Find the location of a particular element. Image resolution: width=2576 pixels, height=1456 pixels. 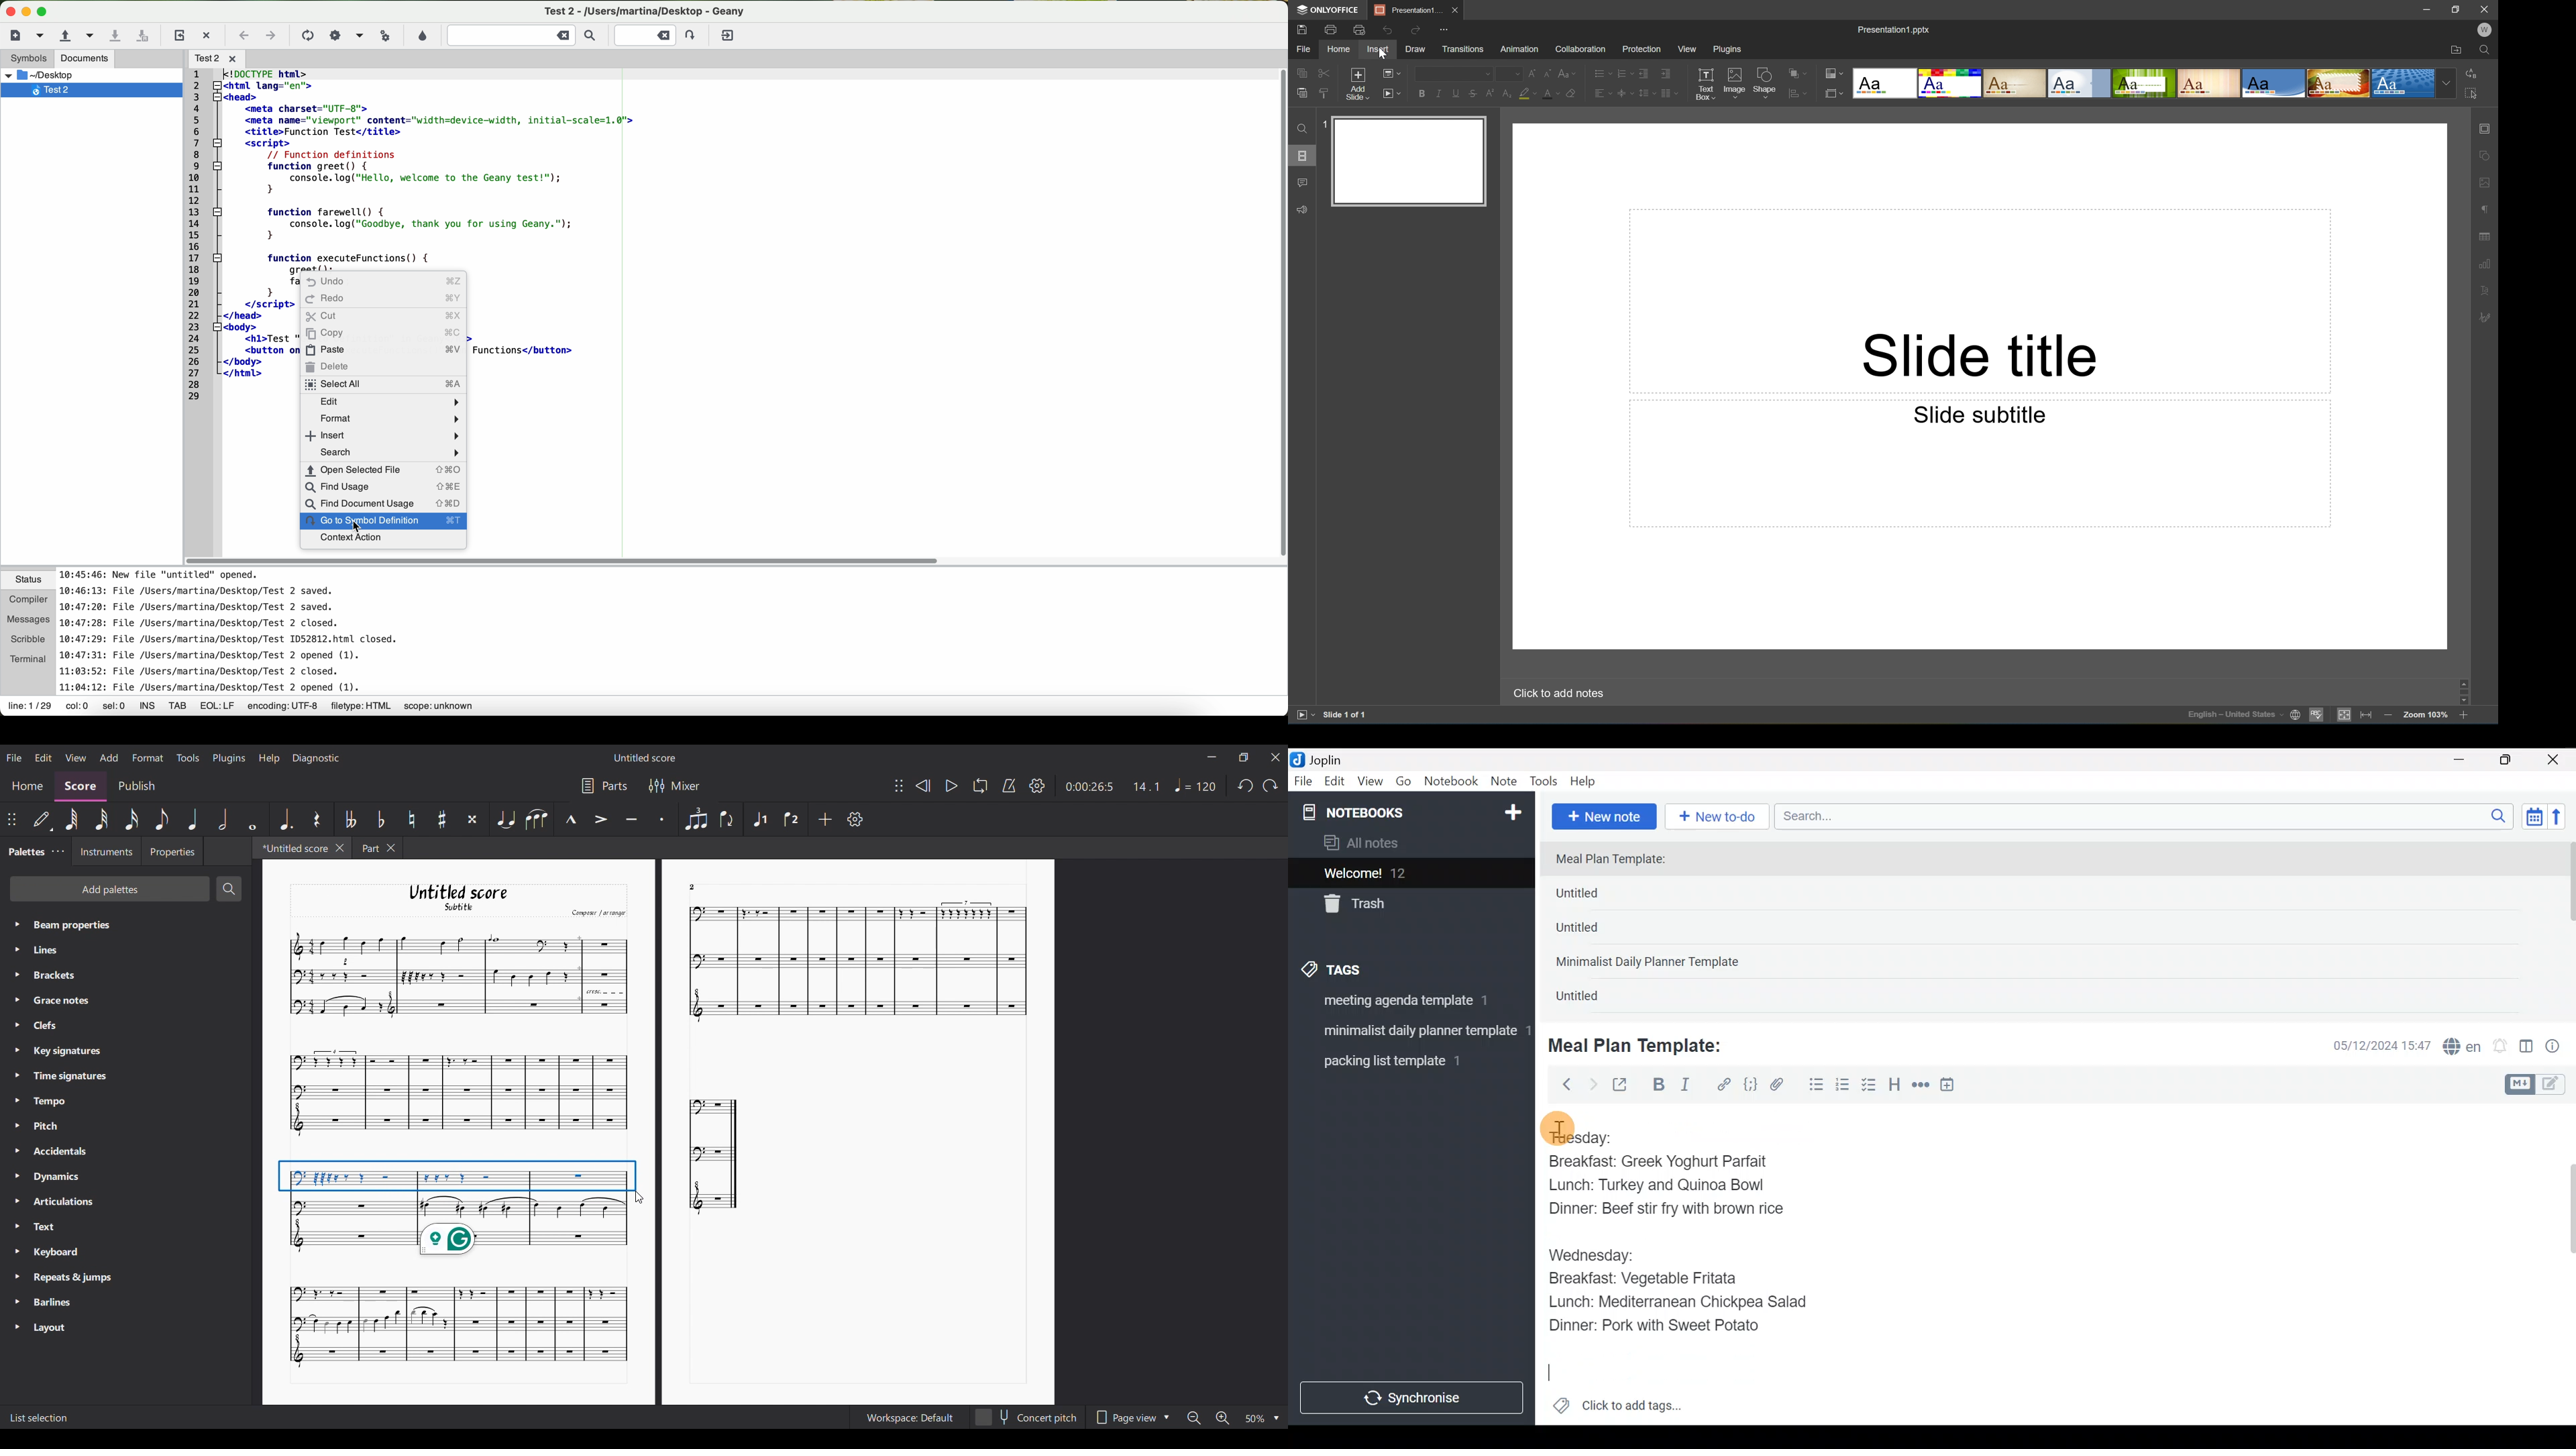

English-United States is located at coordinates (2234, 716).